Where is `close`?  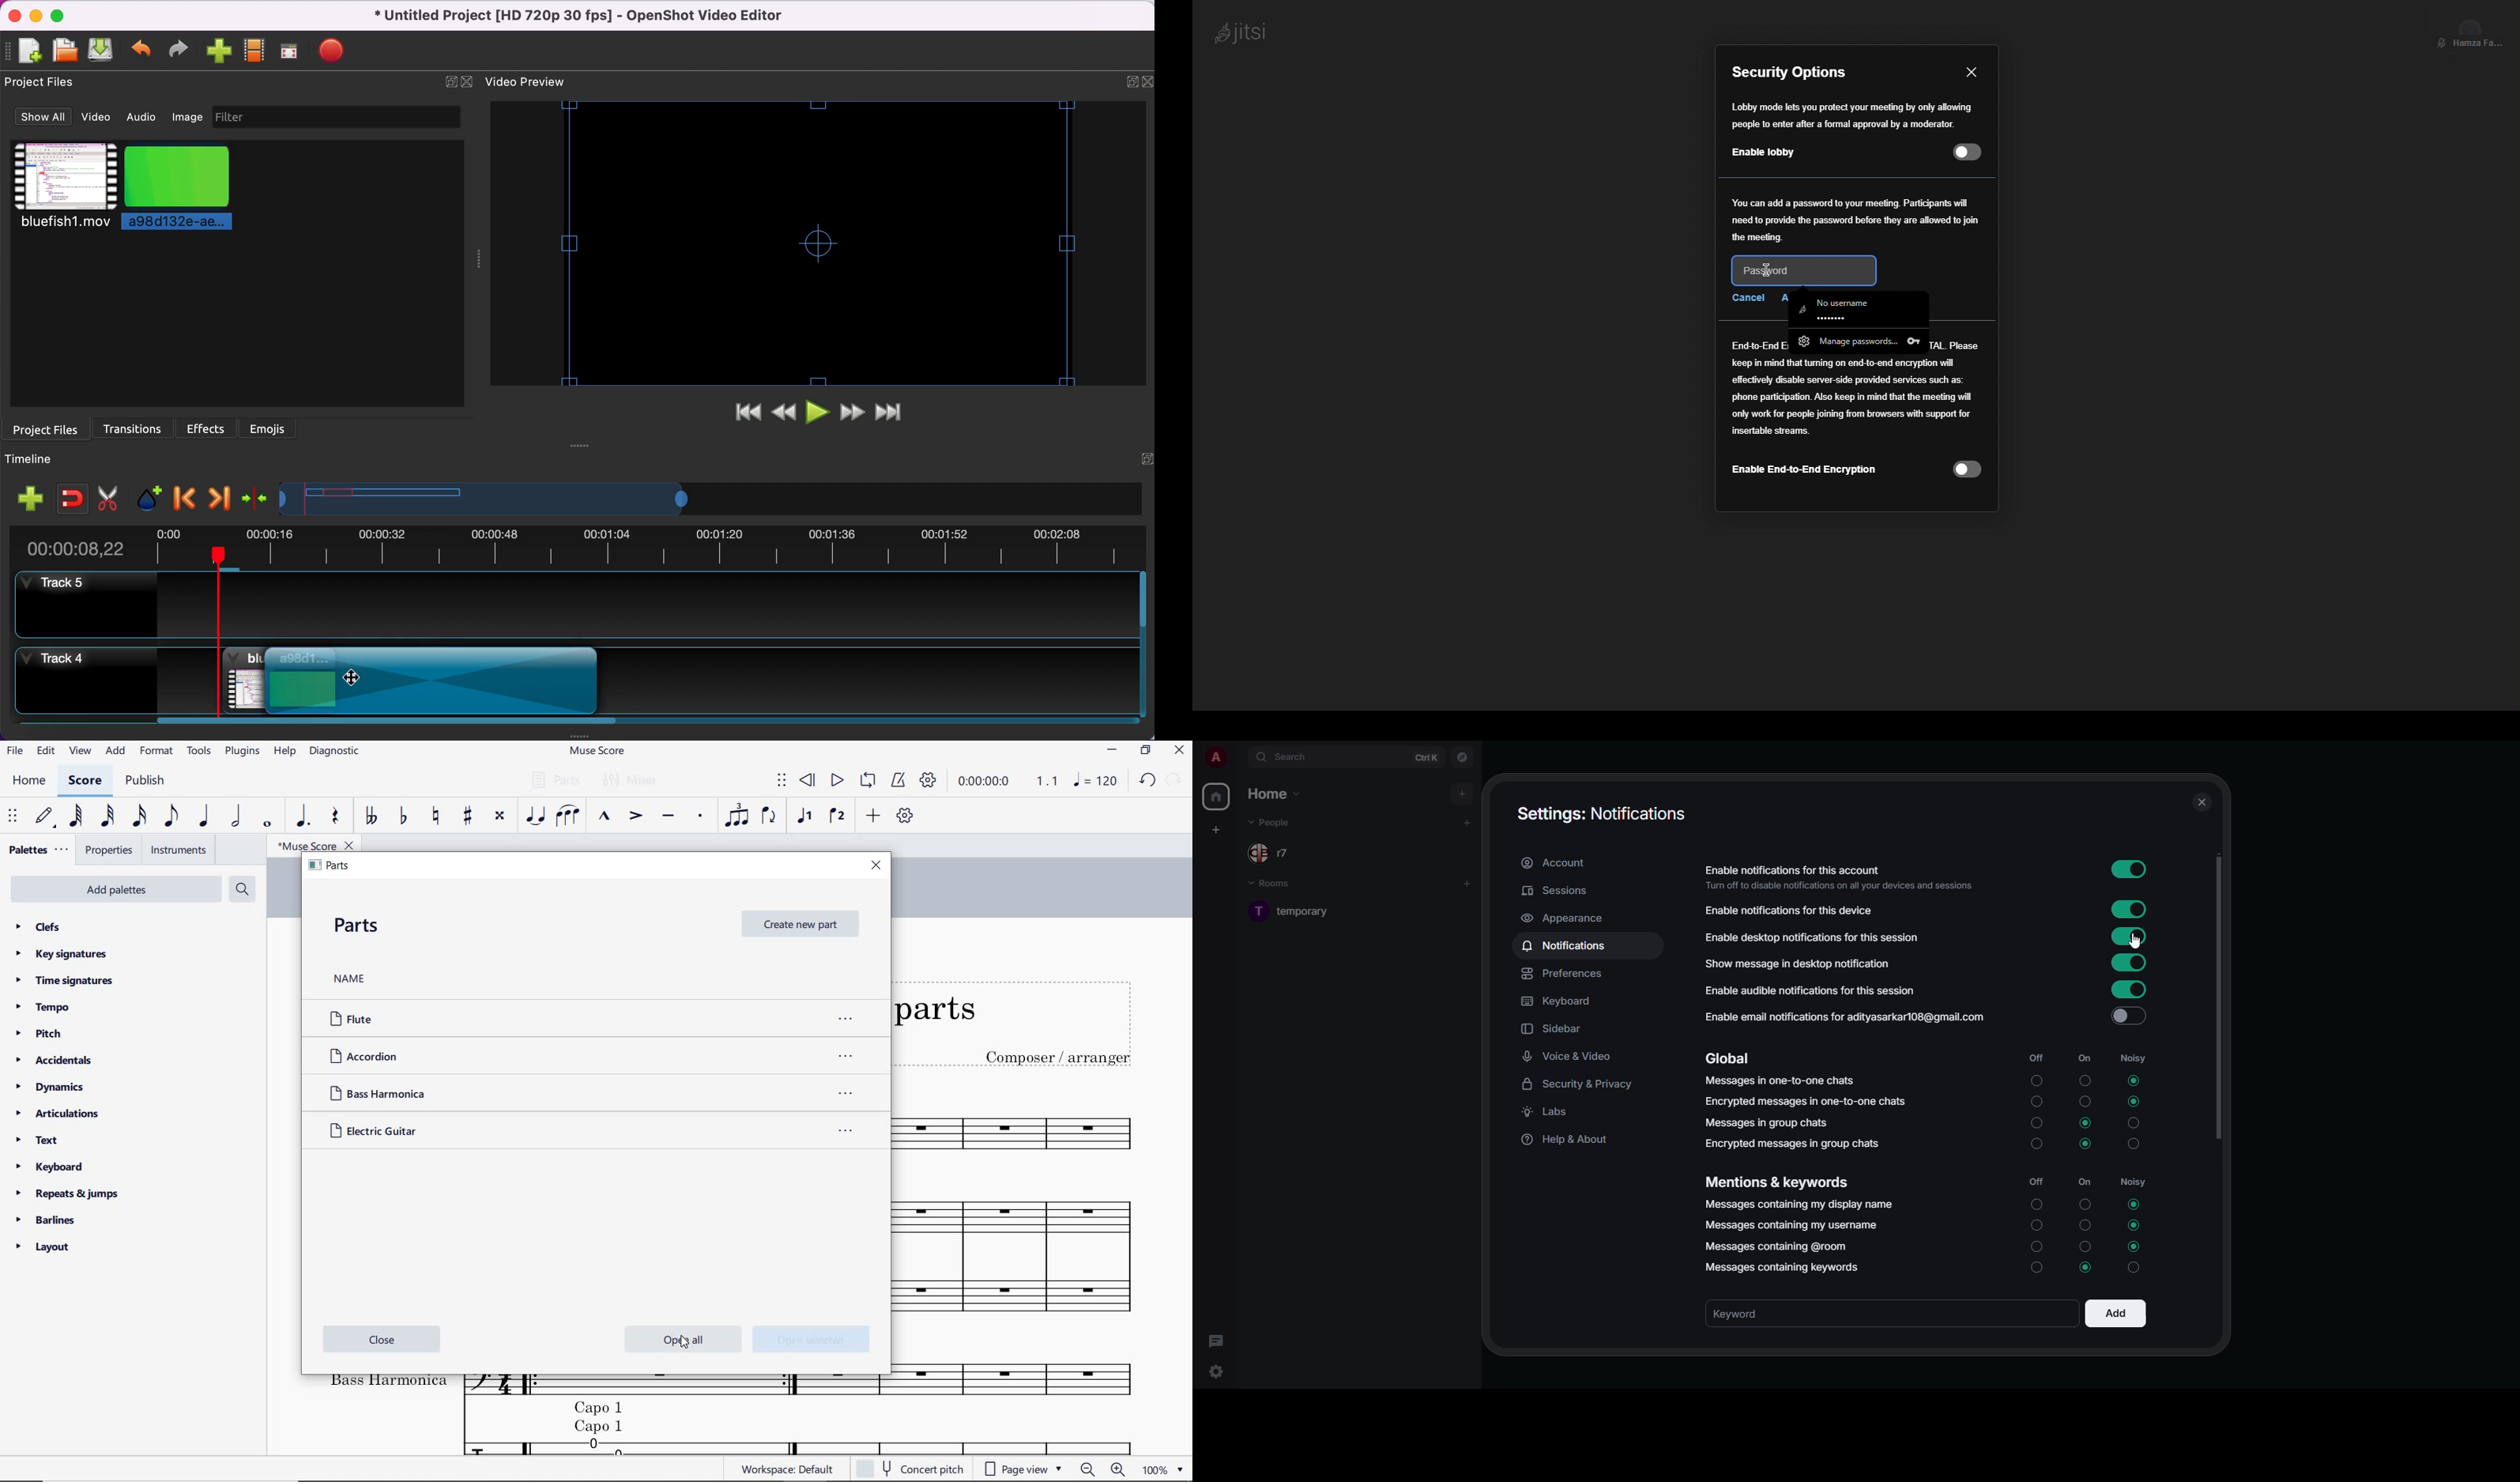
close is located at coordinates (2201, 804).